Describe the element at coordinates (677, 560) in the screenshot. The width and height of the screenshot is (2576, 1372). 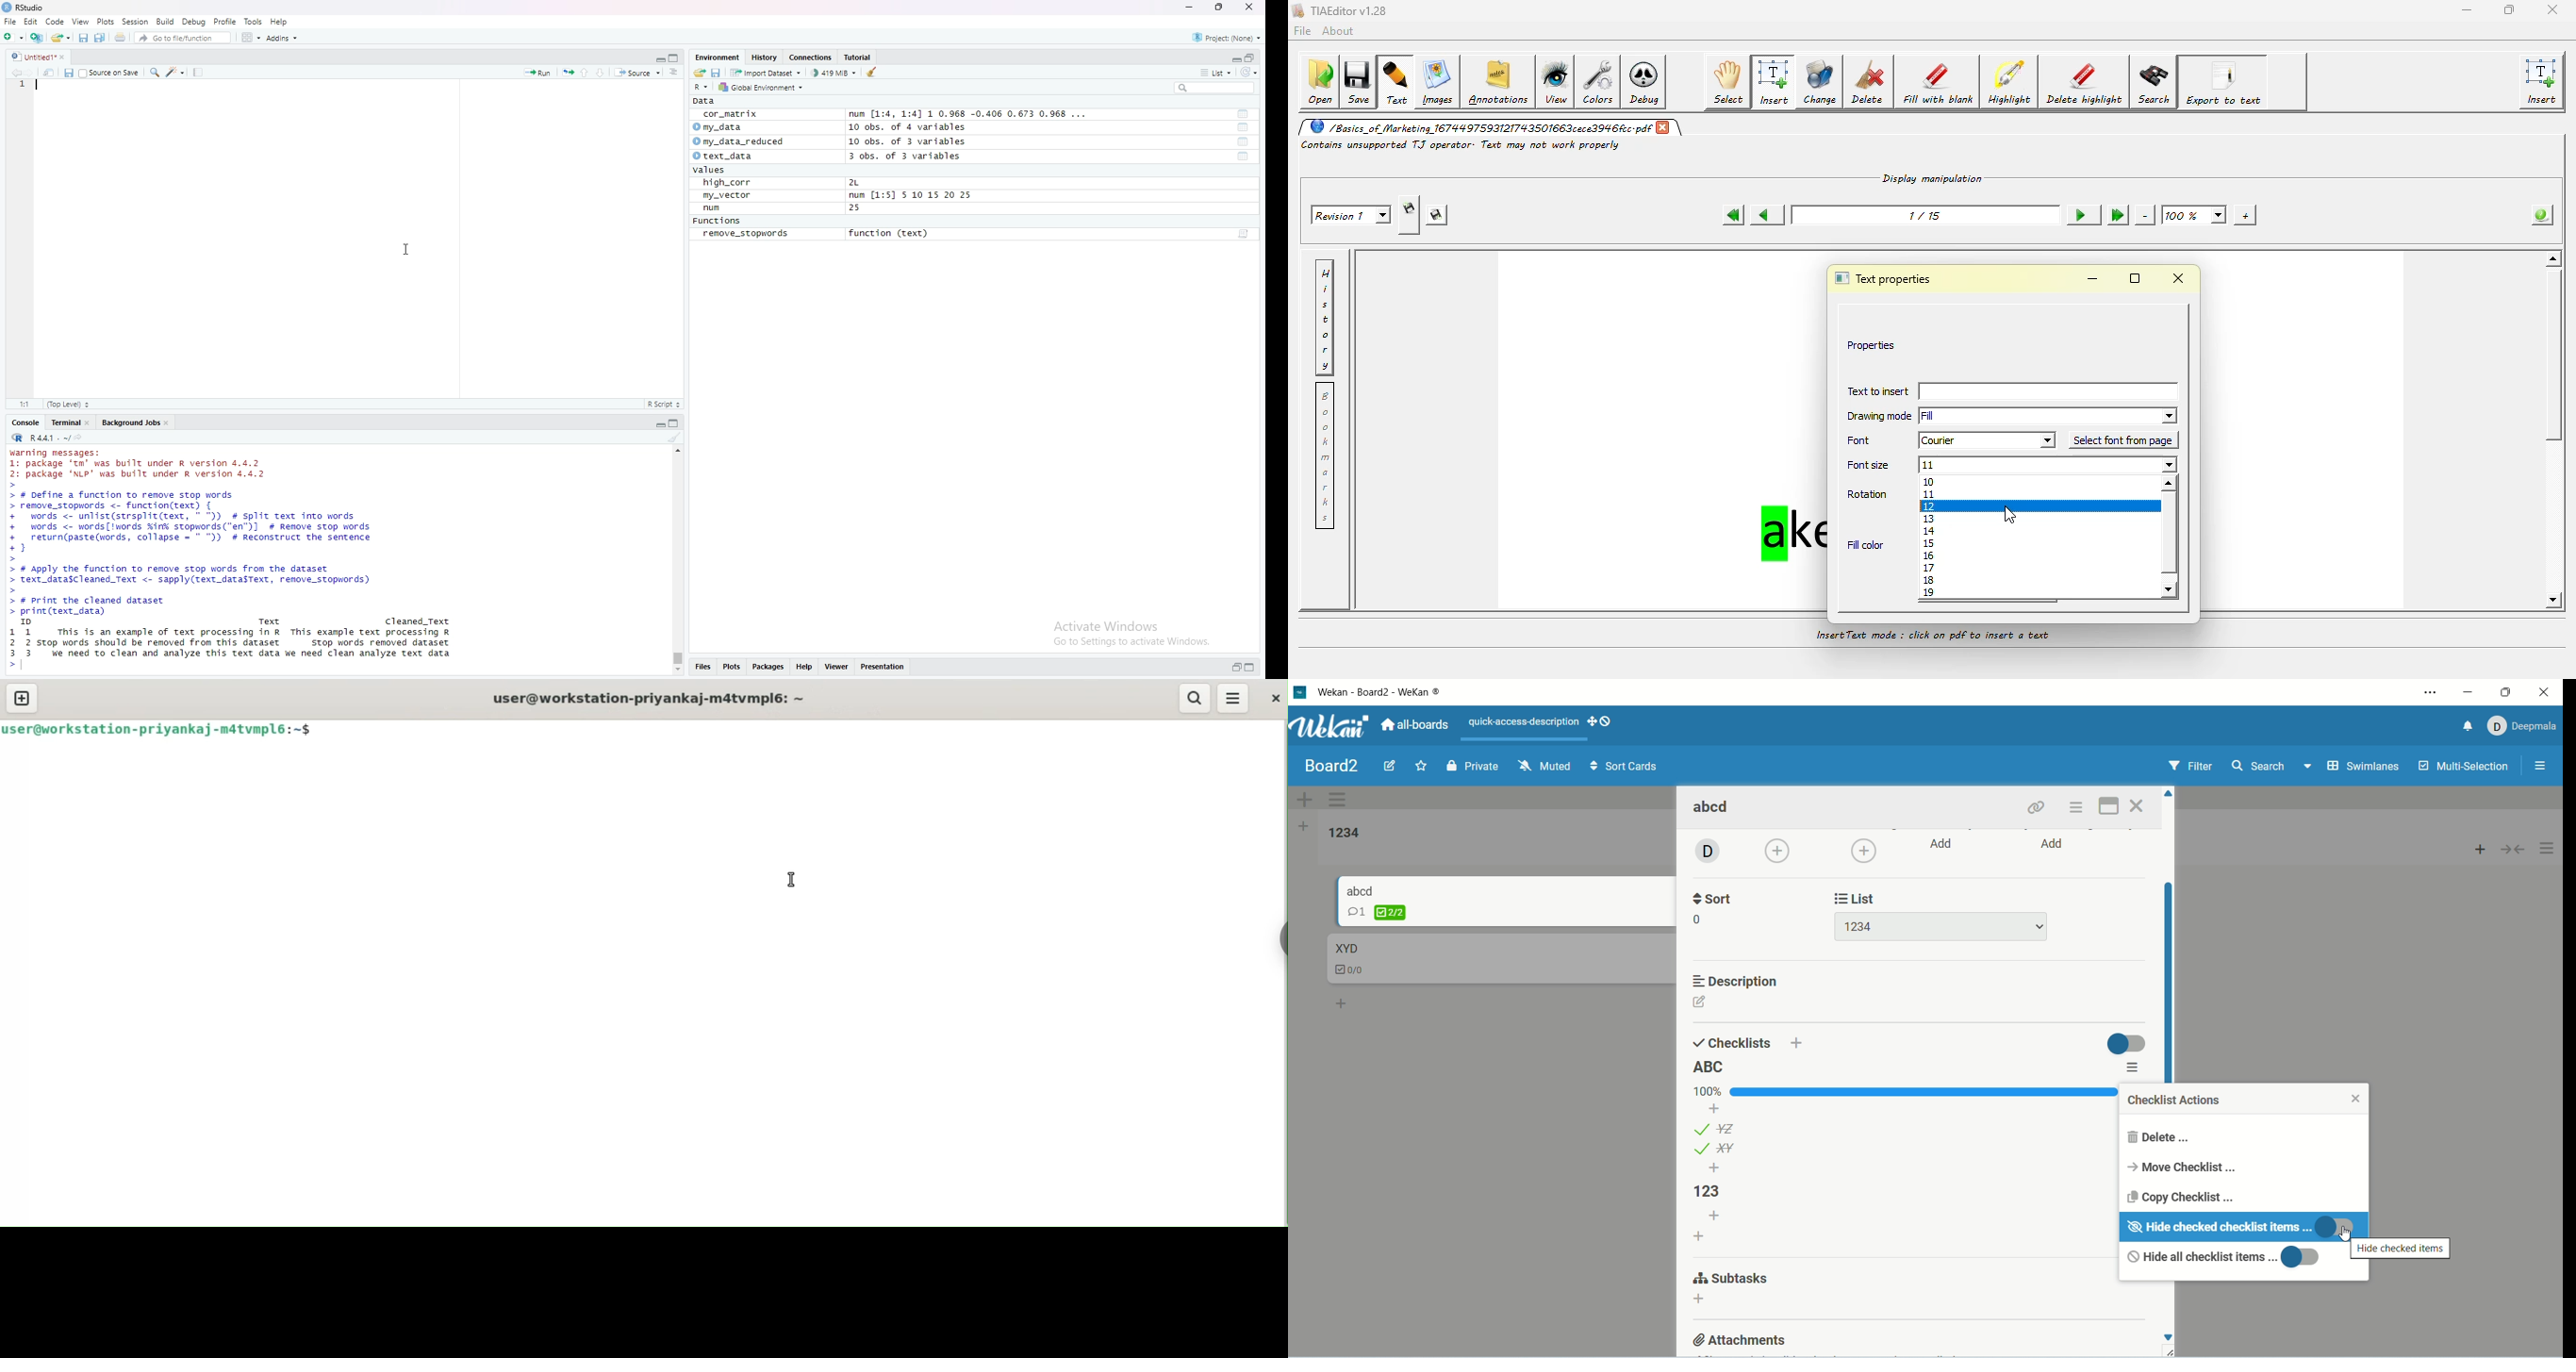
I see `Scroll` at that location.